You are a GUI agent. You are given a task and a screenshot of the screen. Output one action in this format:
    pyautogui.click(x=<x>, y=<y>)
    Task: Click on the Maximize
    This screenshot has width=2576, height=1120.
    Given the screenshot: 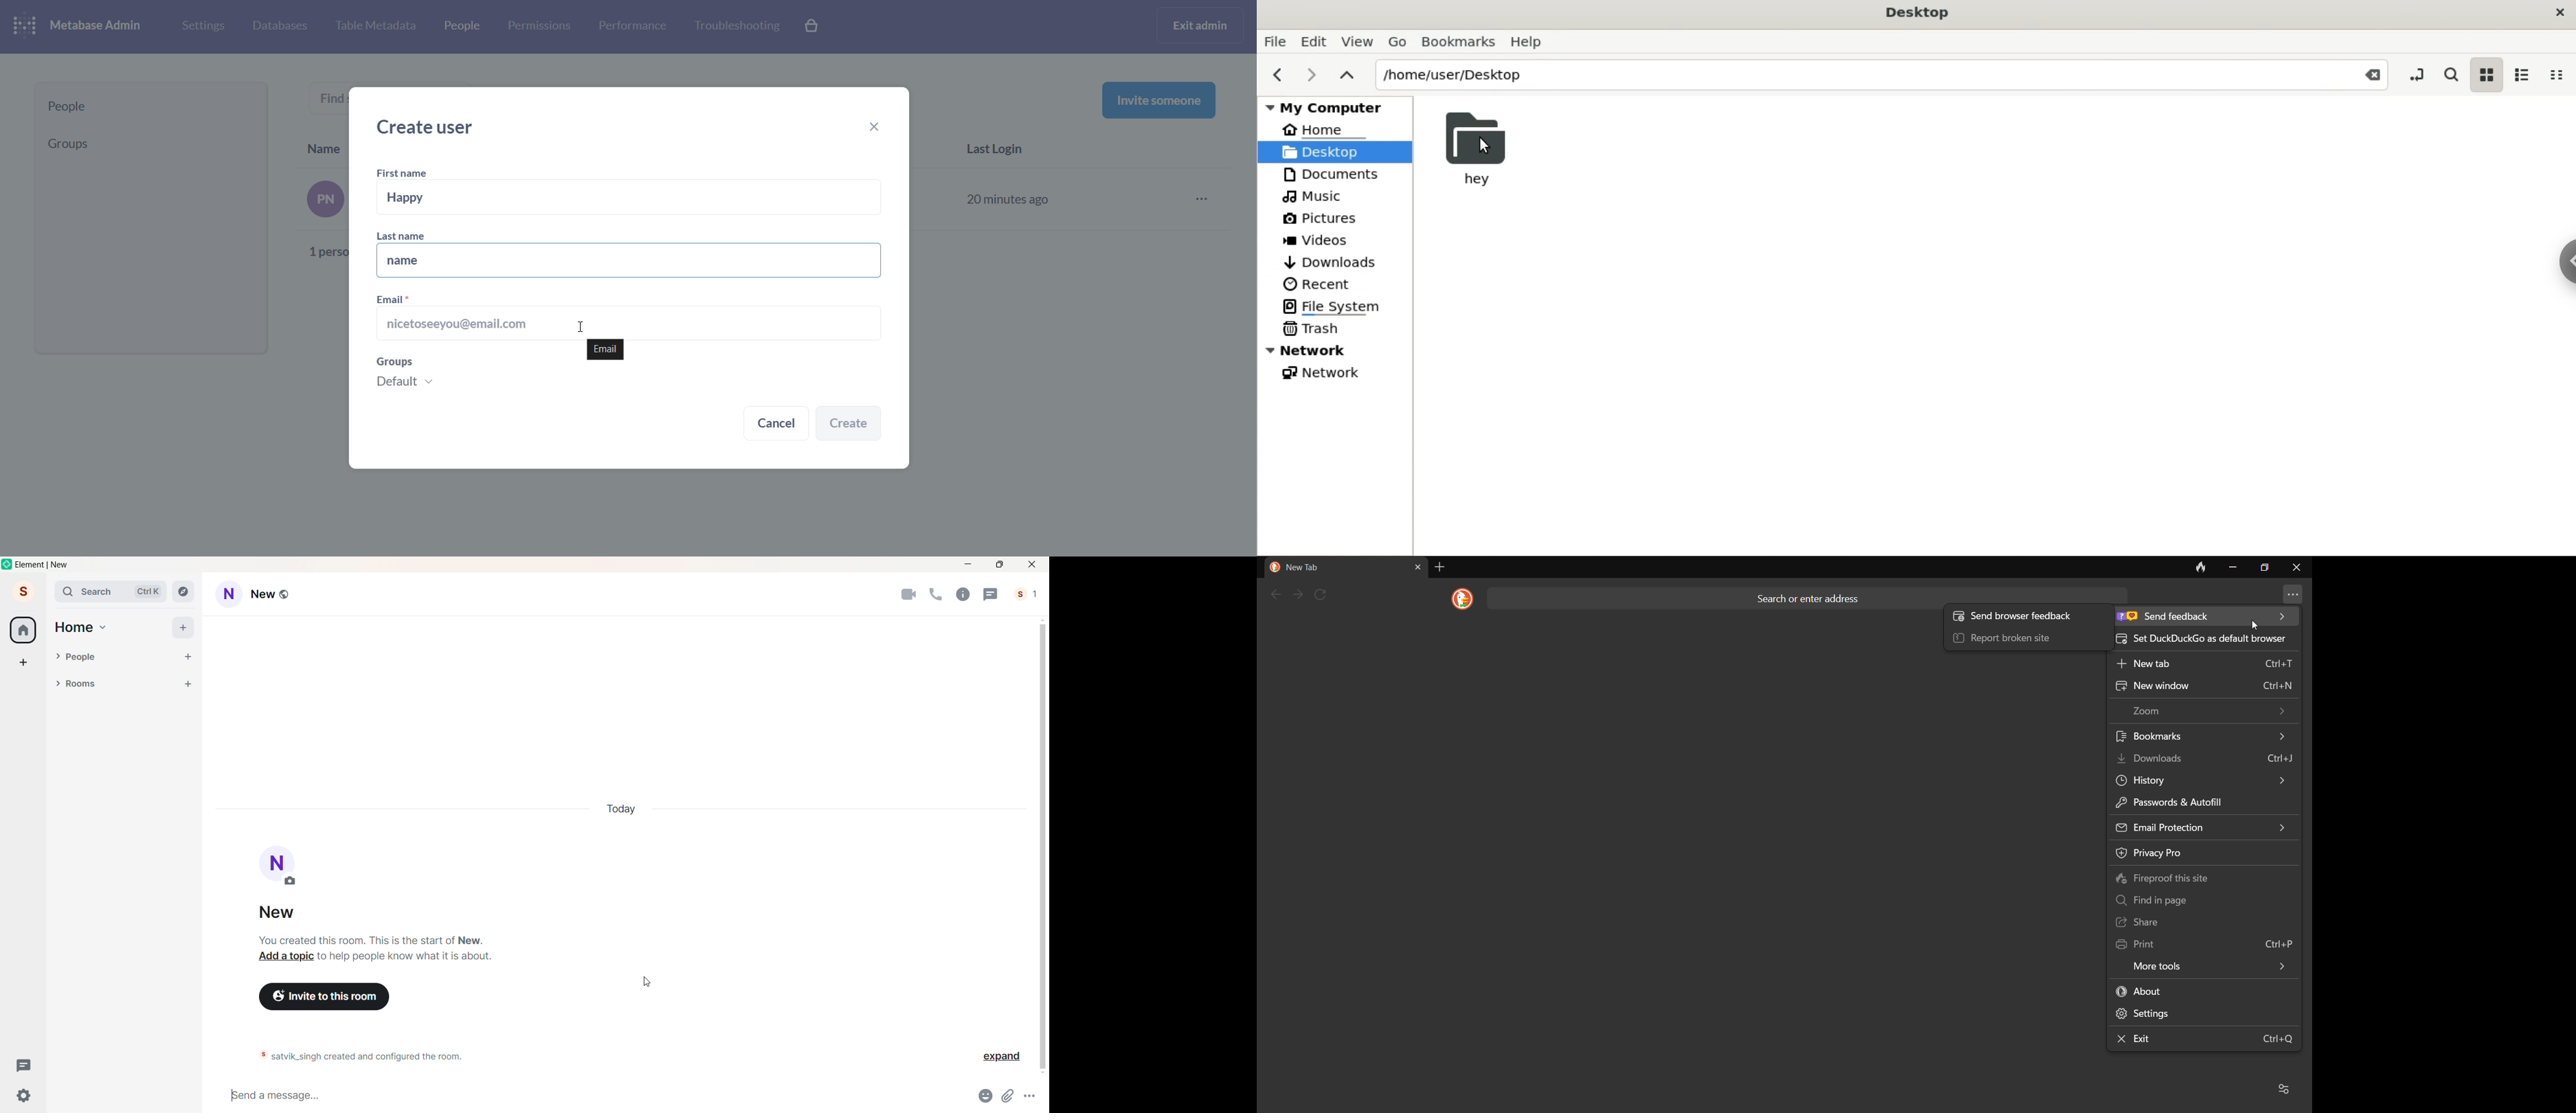 What is the action you would take?
    pyautogui.click(x=999, y=564)
    